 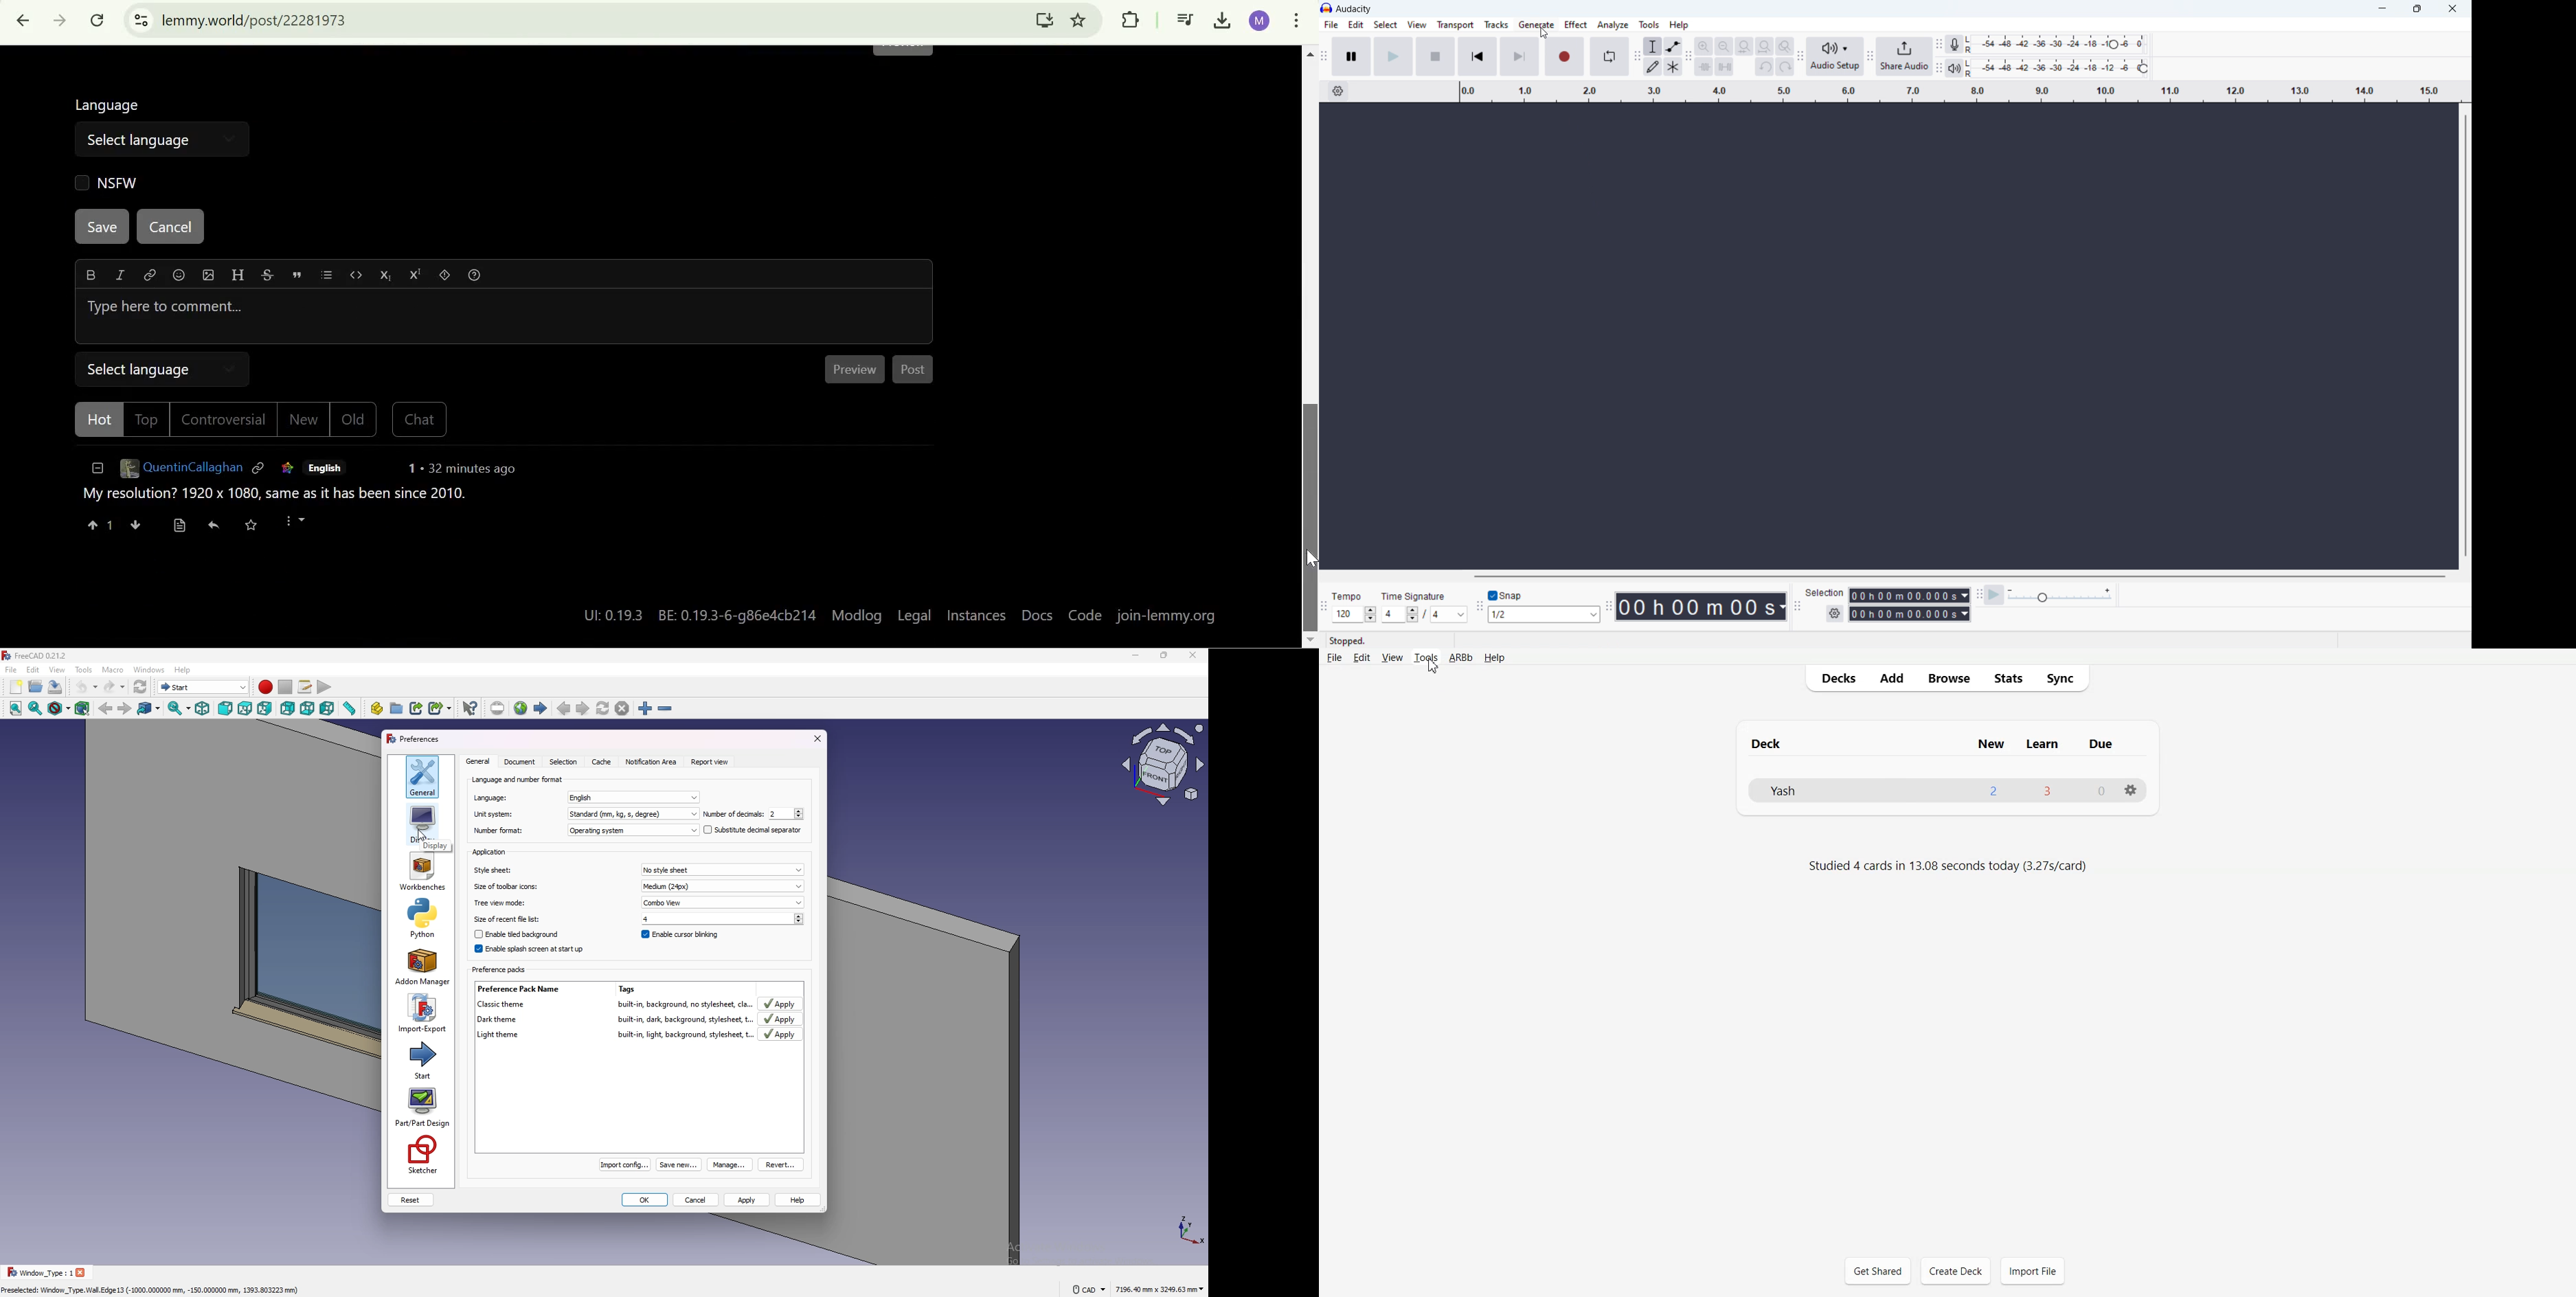 I want to click on logo, so click(x=1327, y=8).